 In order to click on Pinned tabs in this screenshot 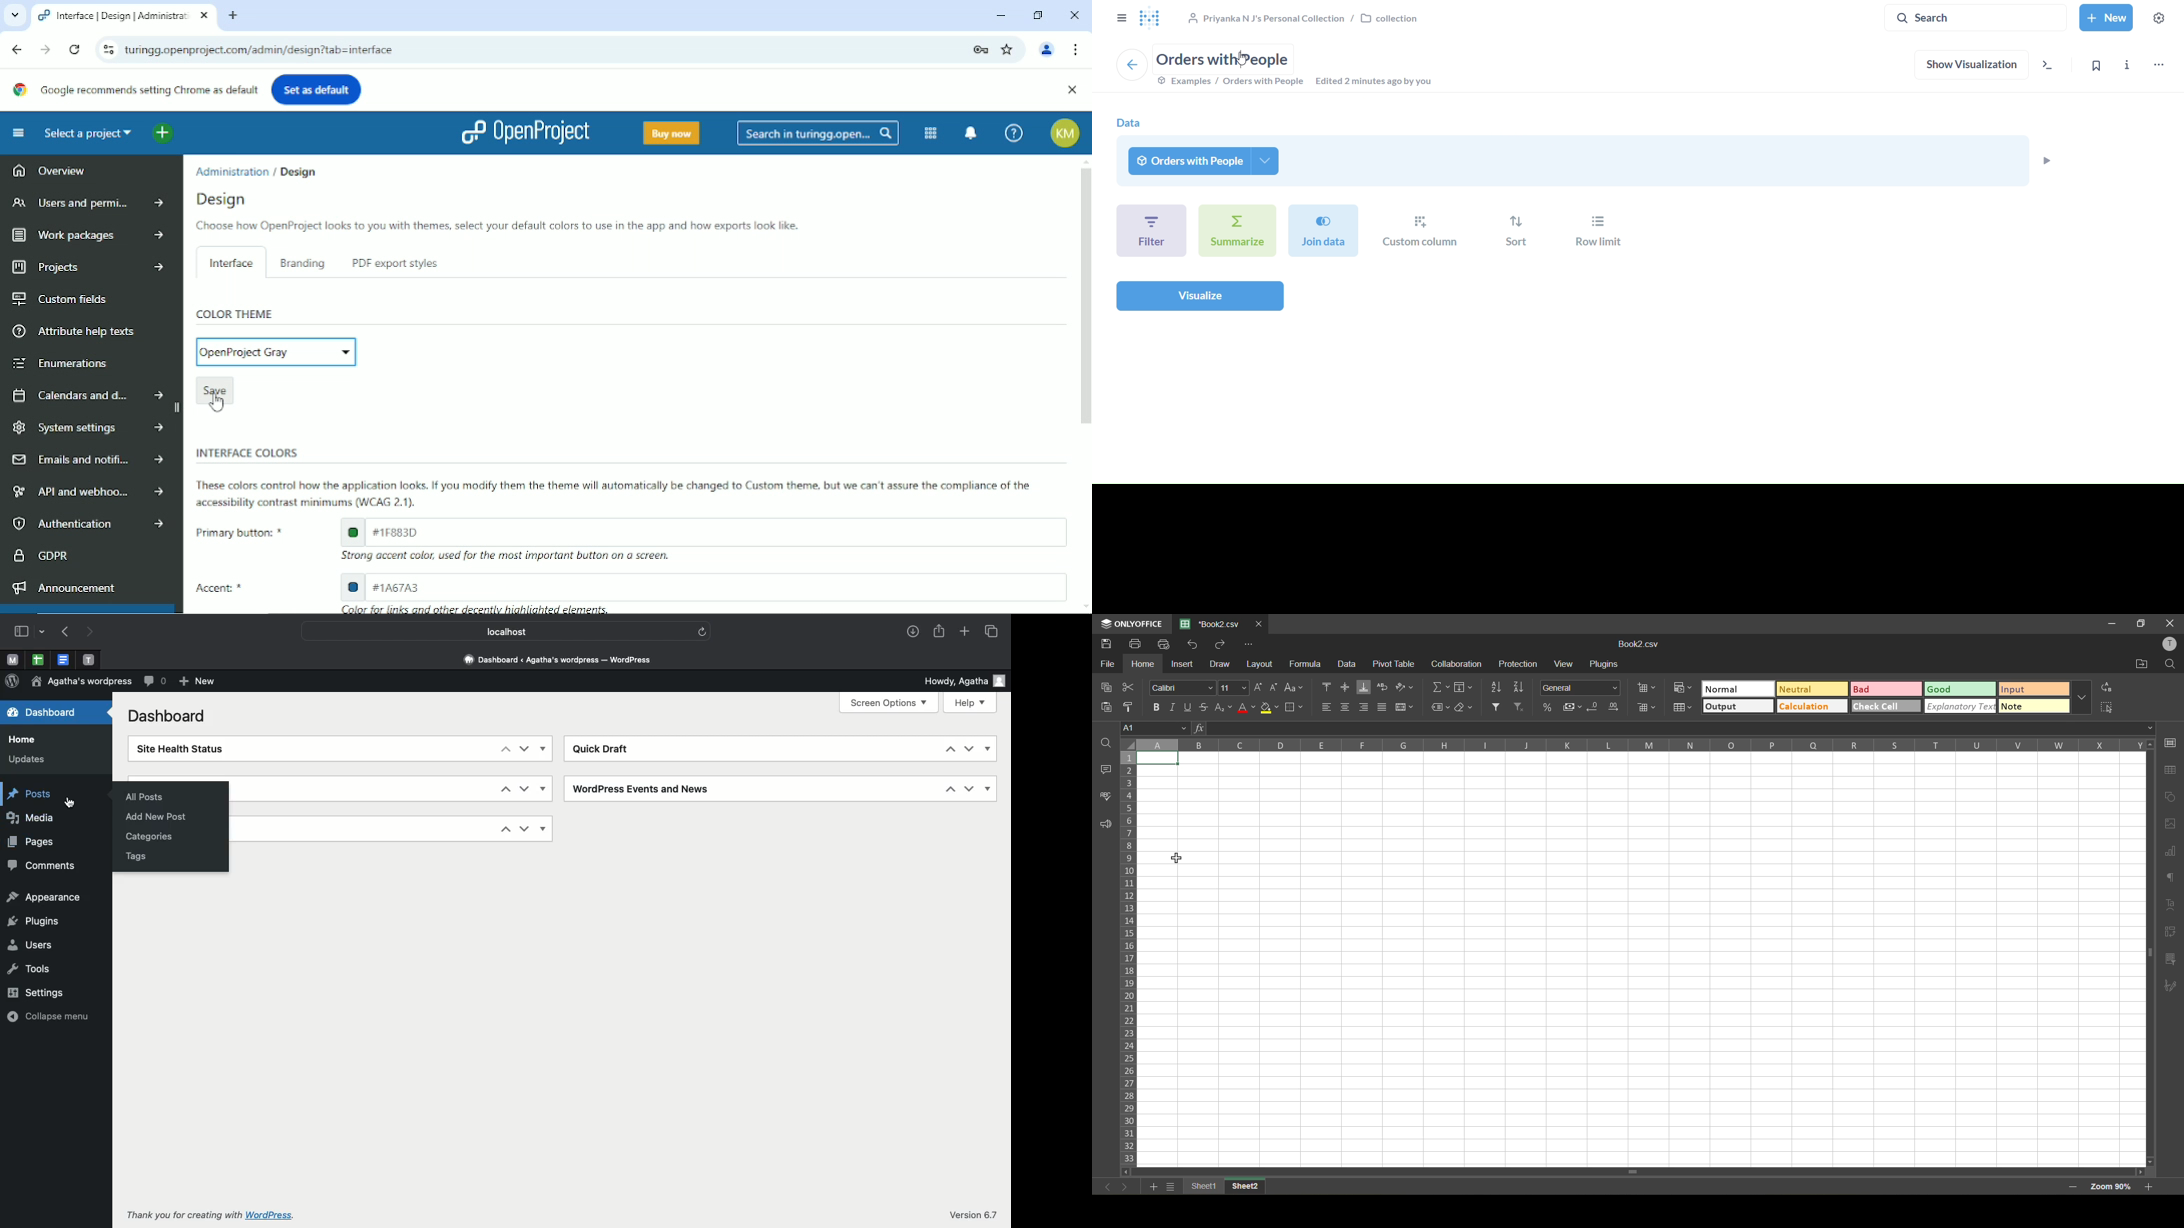, I will do `click(37, 659)`.